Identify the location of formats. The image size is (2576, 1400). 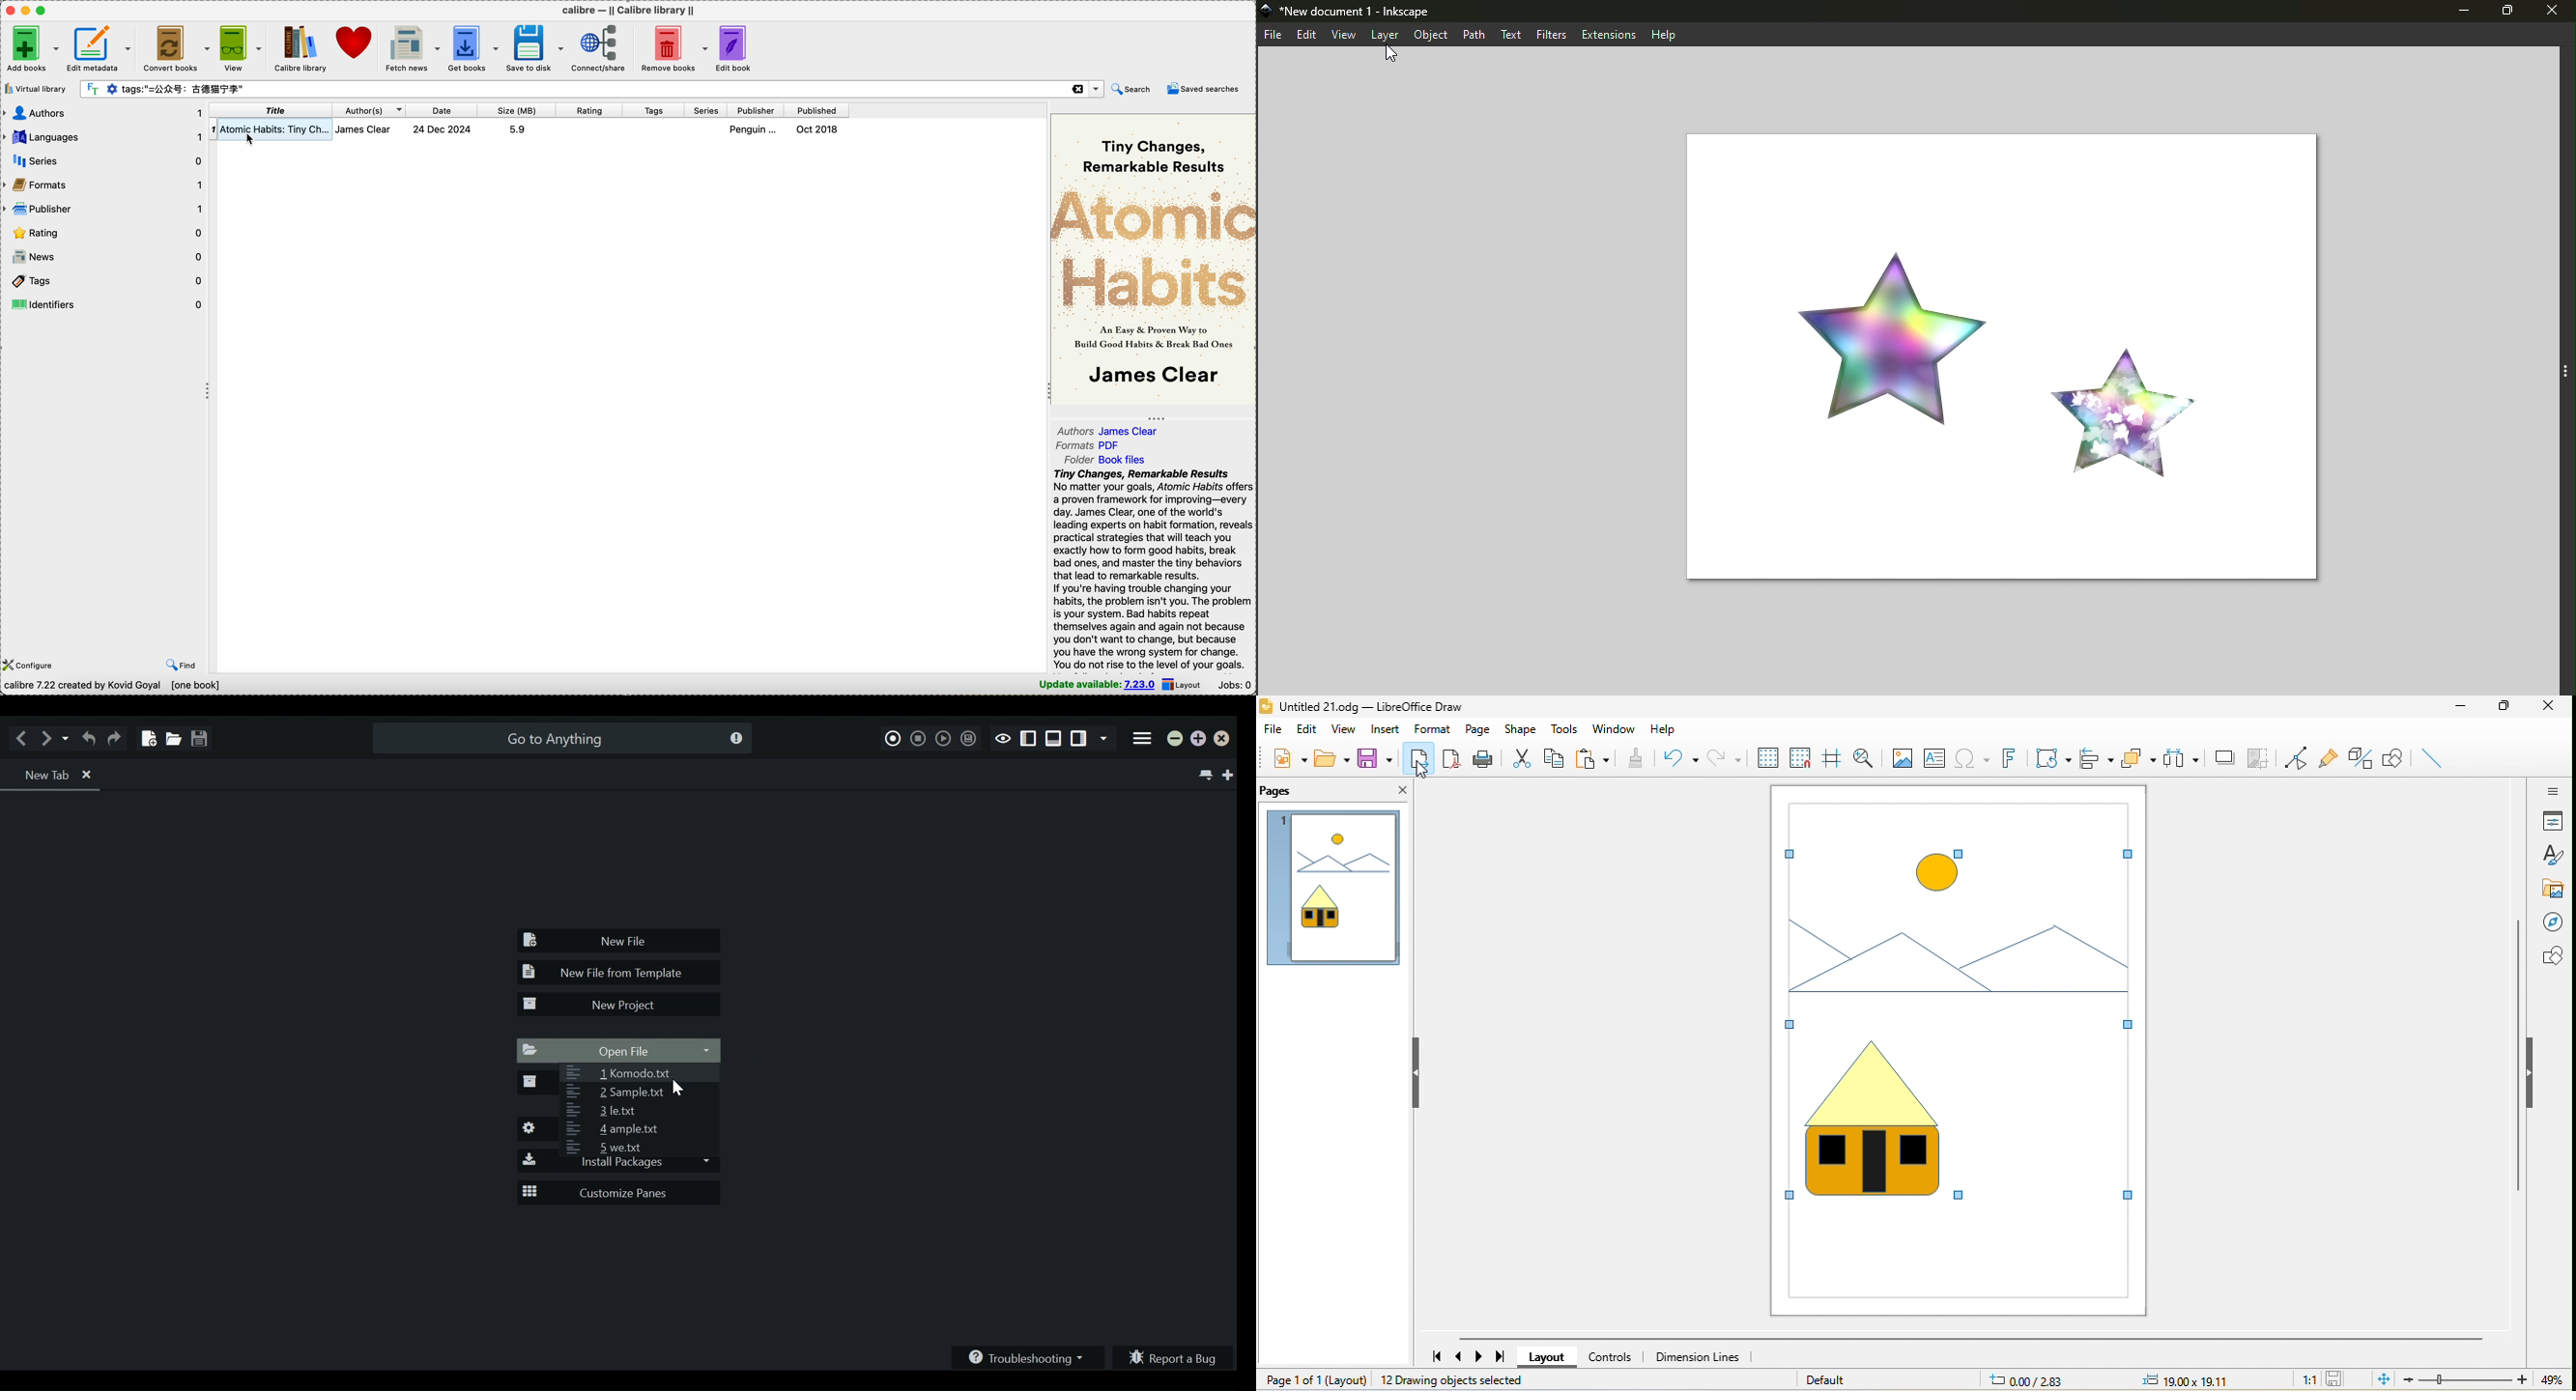
(104, 184).